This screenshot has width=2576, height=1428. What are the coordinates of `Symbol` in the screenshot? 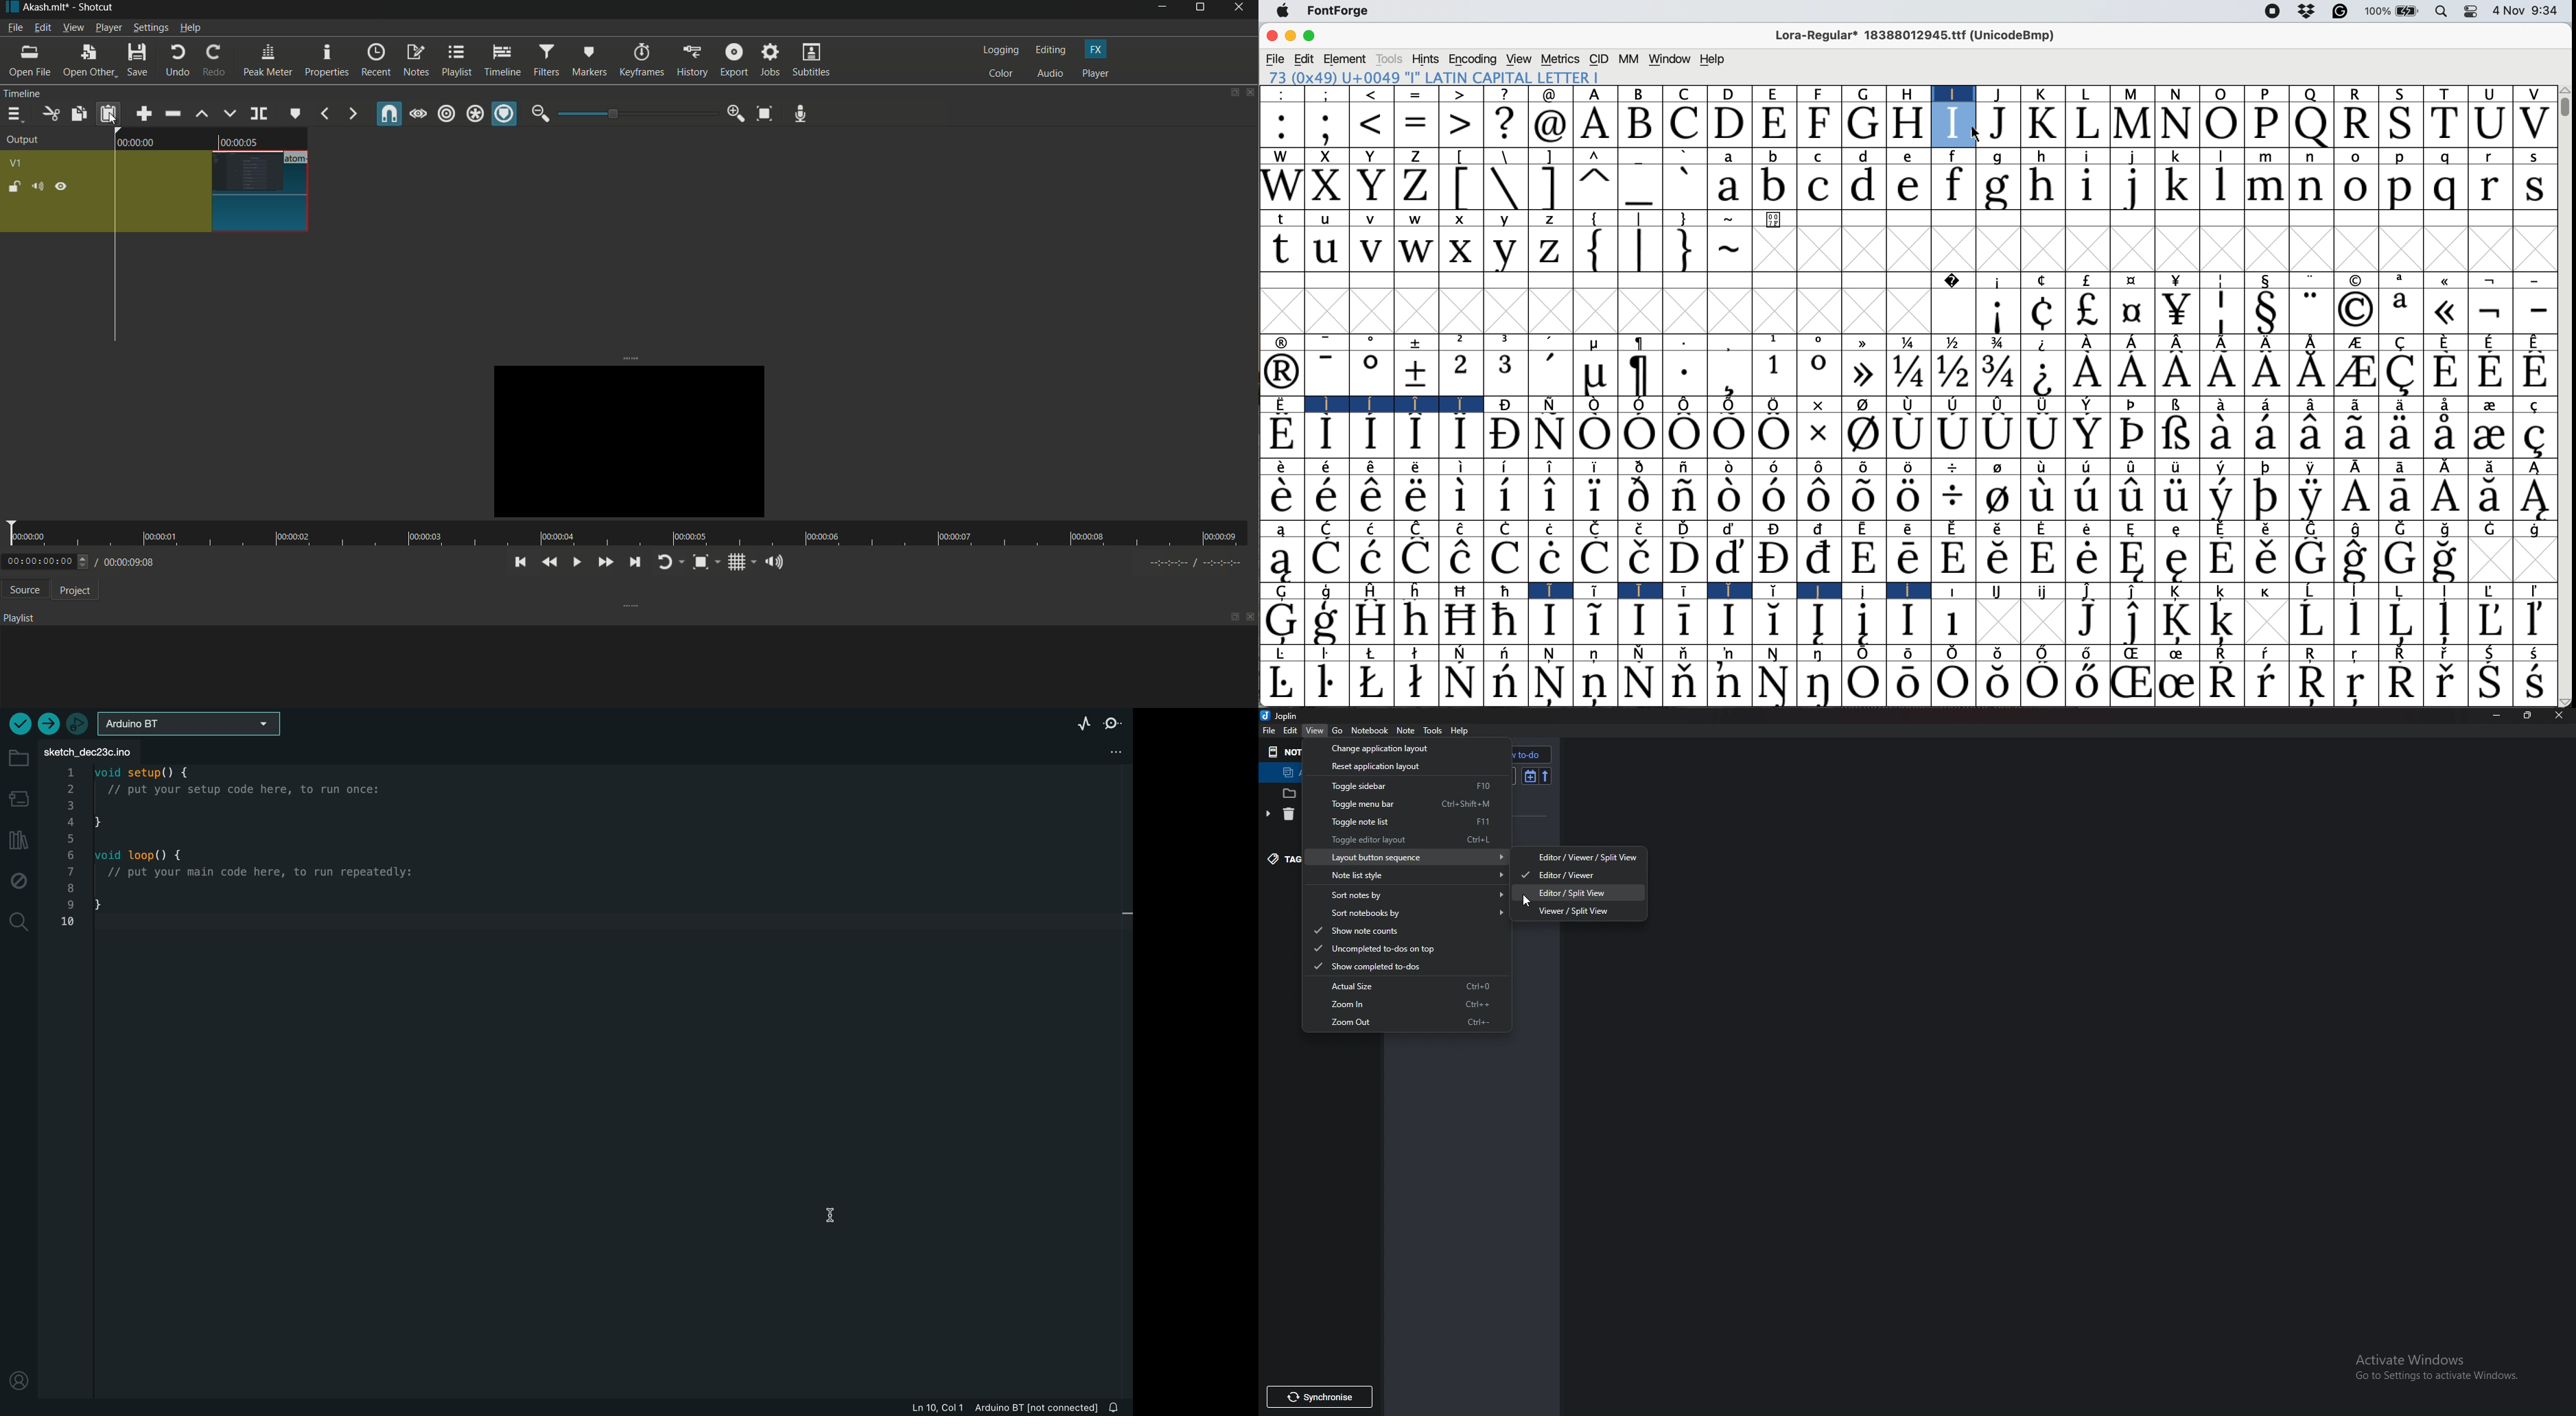 It's located at (1953, 529).